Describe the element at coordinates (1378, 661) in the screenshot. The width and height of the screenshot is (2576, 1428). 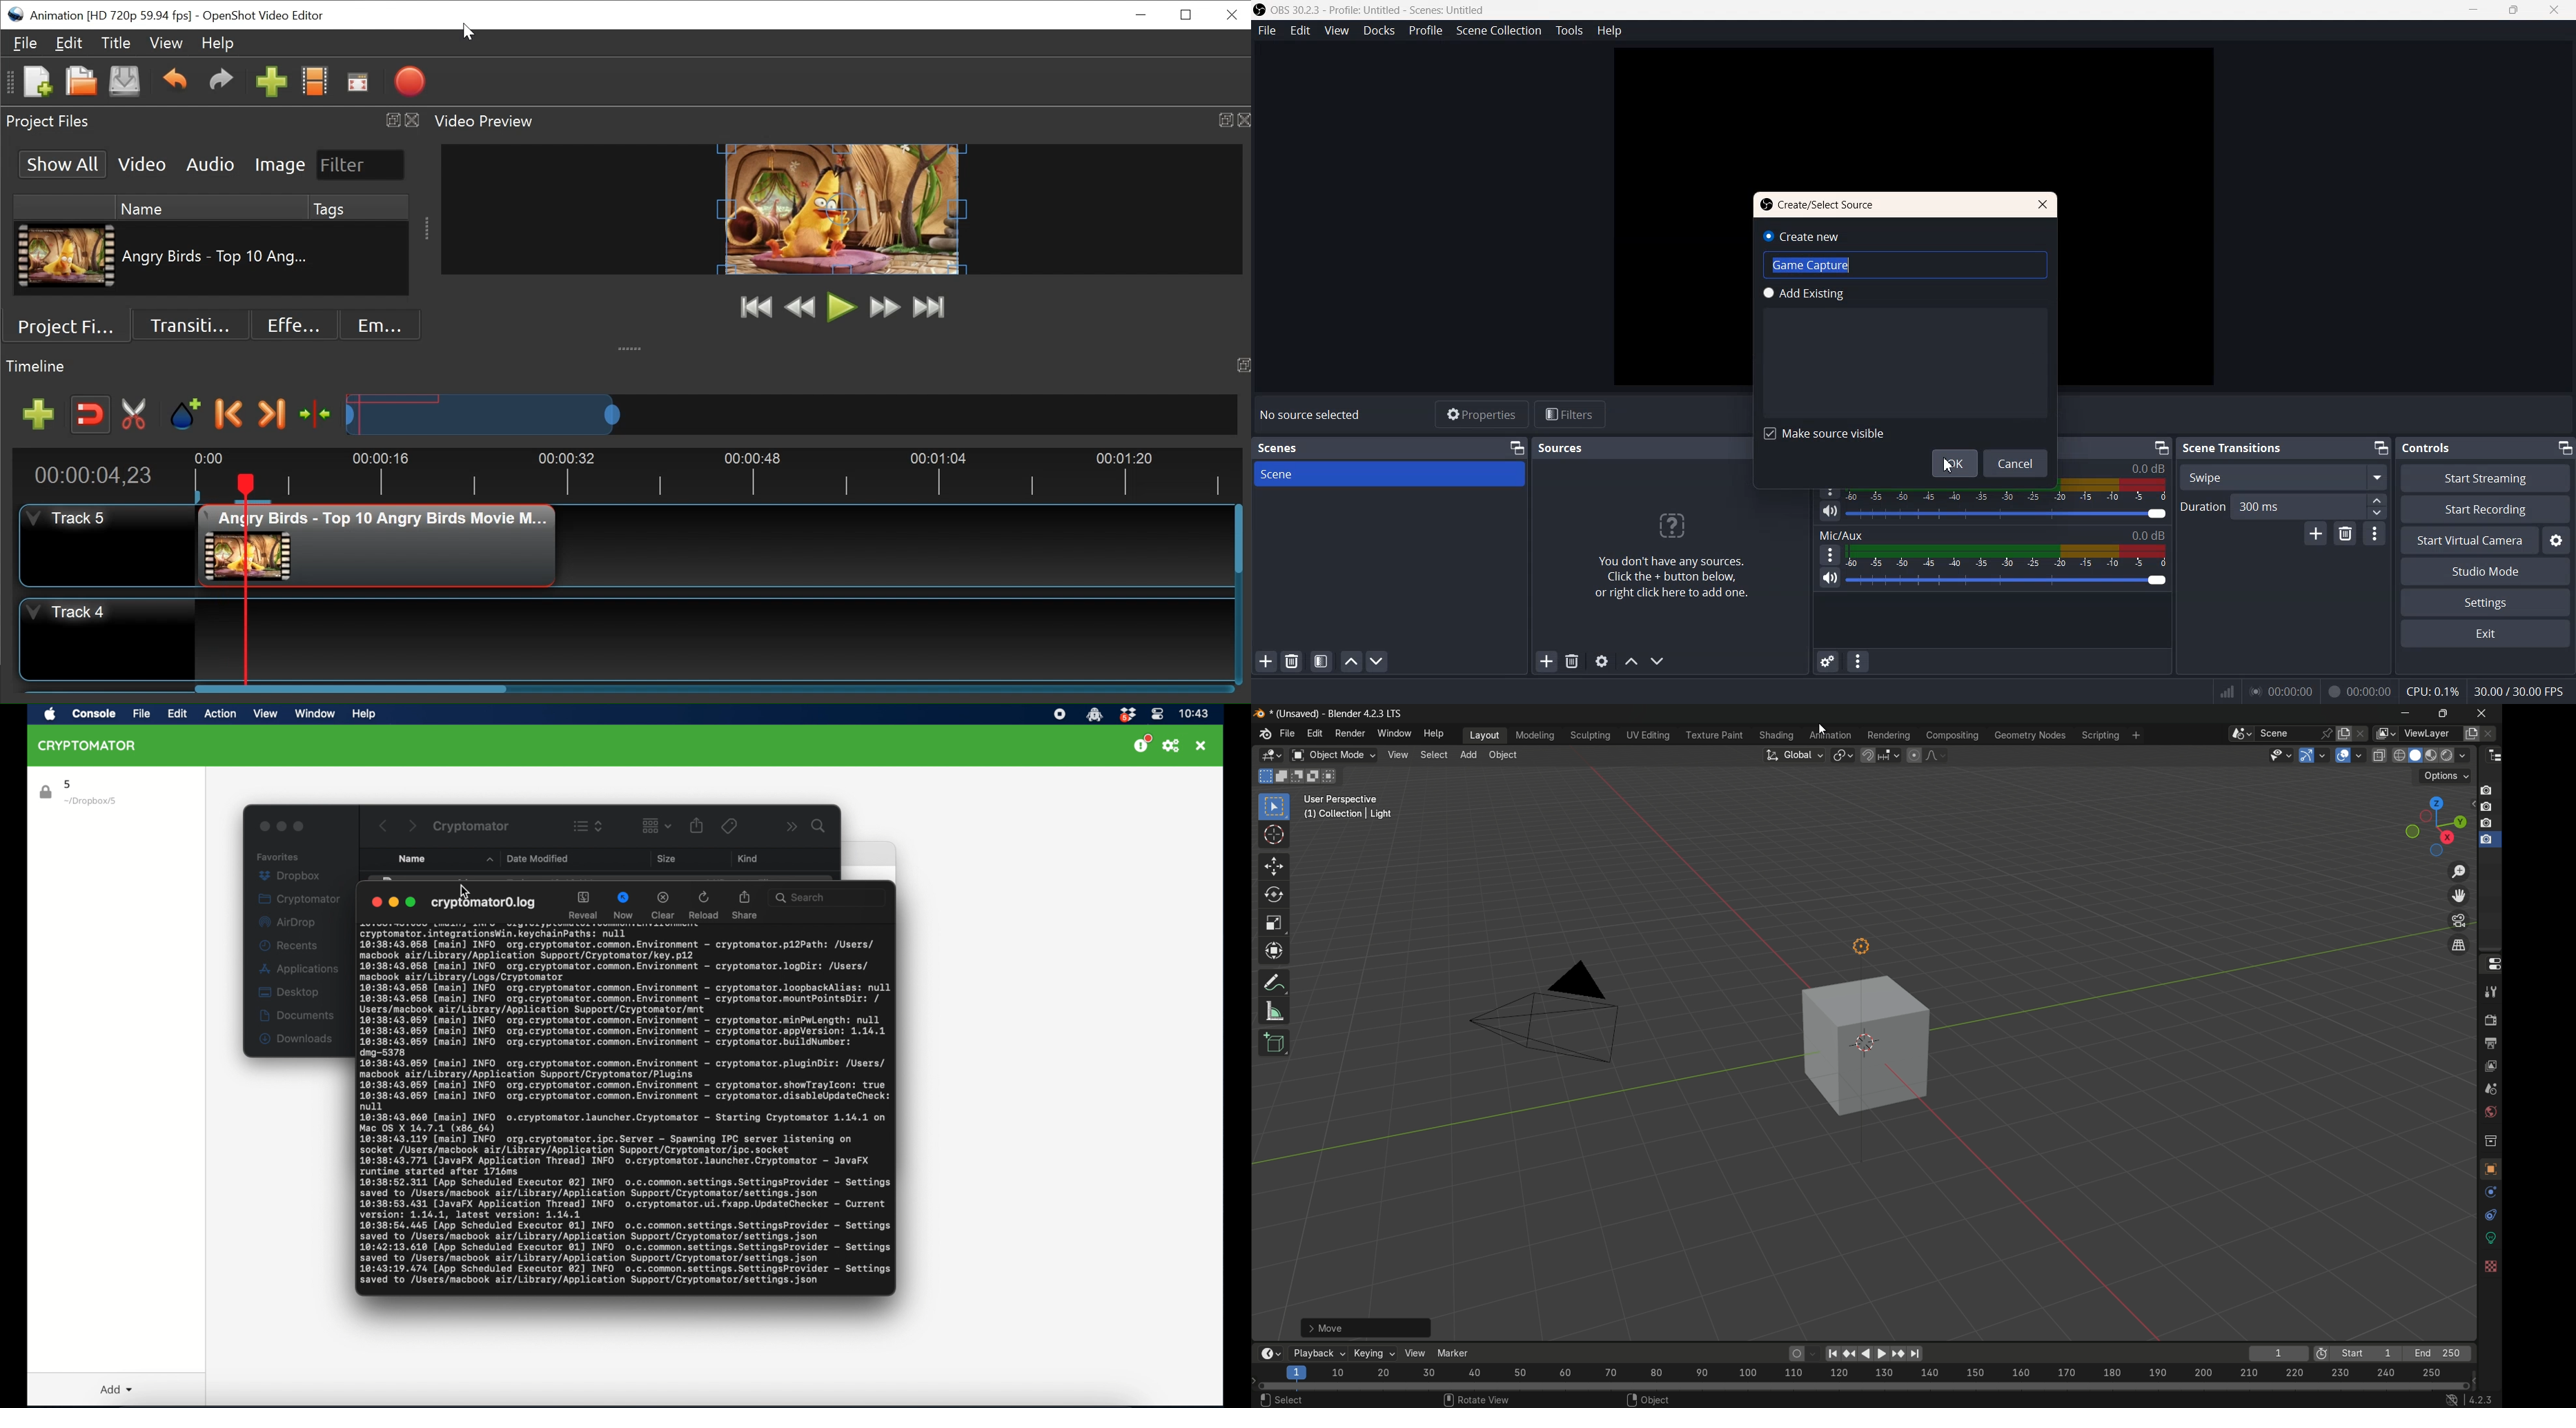
I see `Move Scene Down` at that location.